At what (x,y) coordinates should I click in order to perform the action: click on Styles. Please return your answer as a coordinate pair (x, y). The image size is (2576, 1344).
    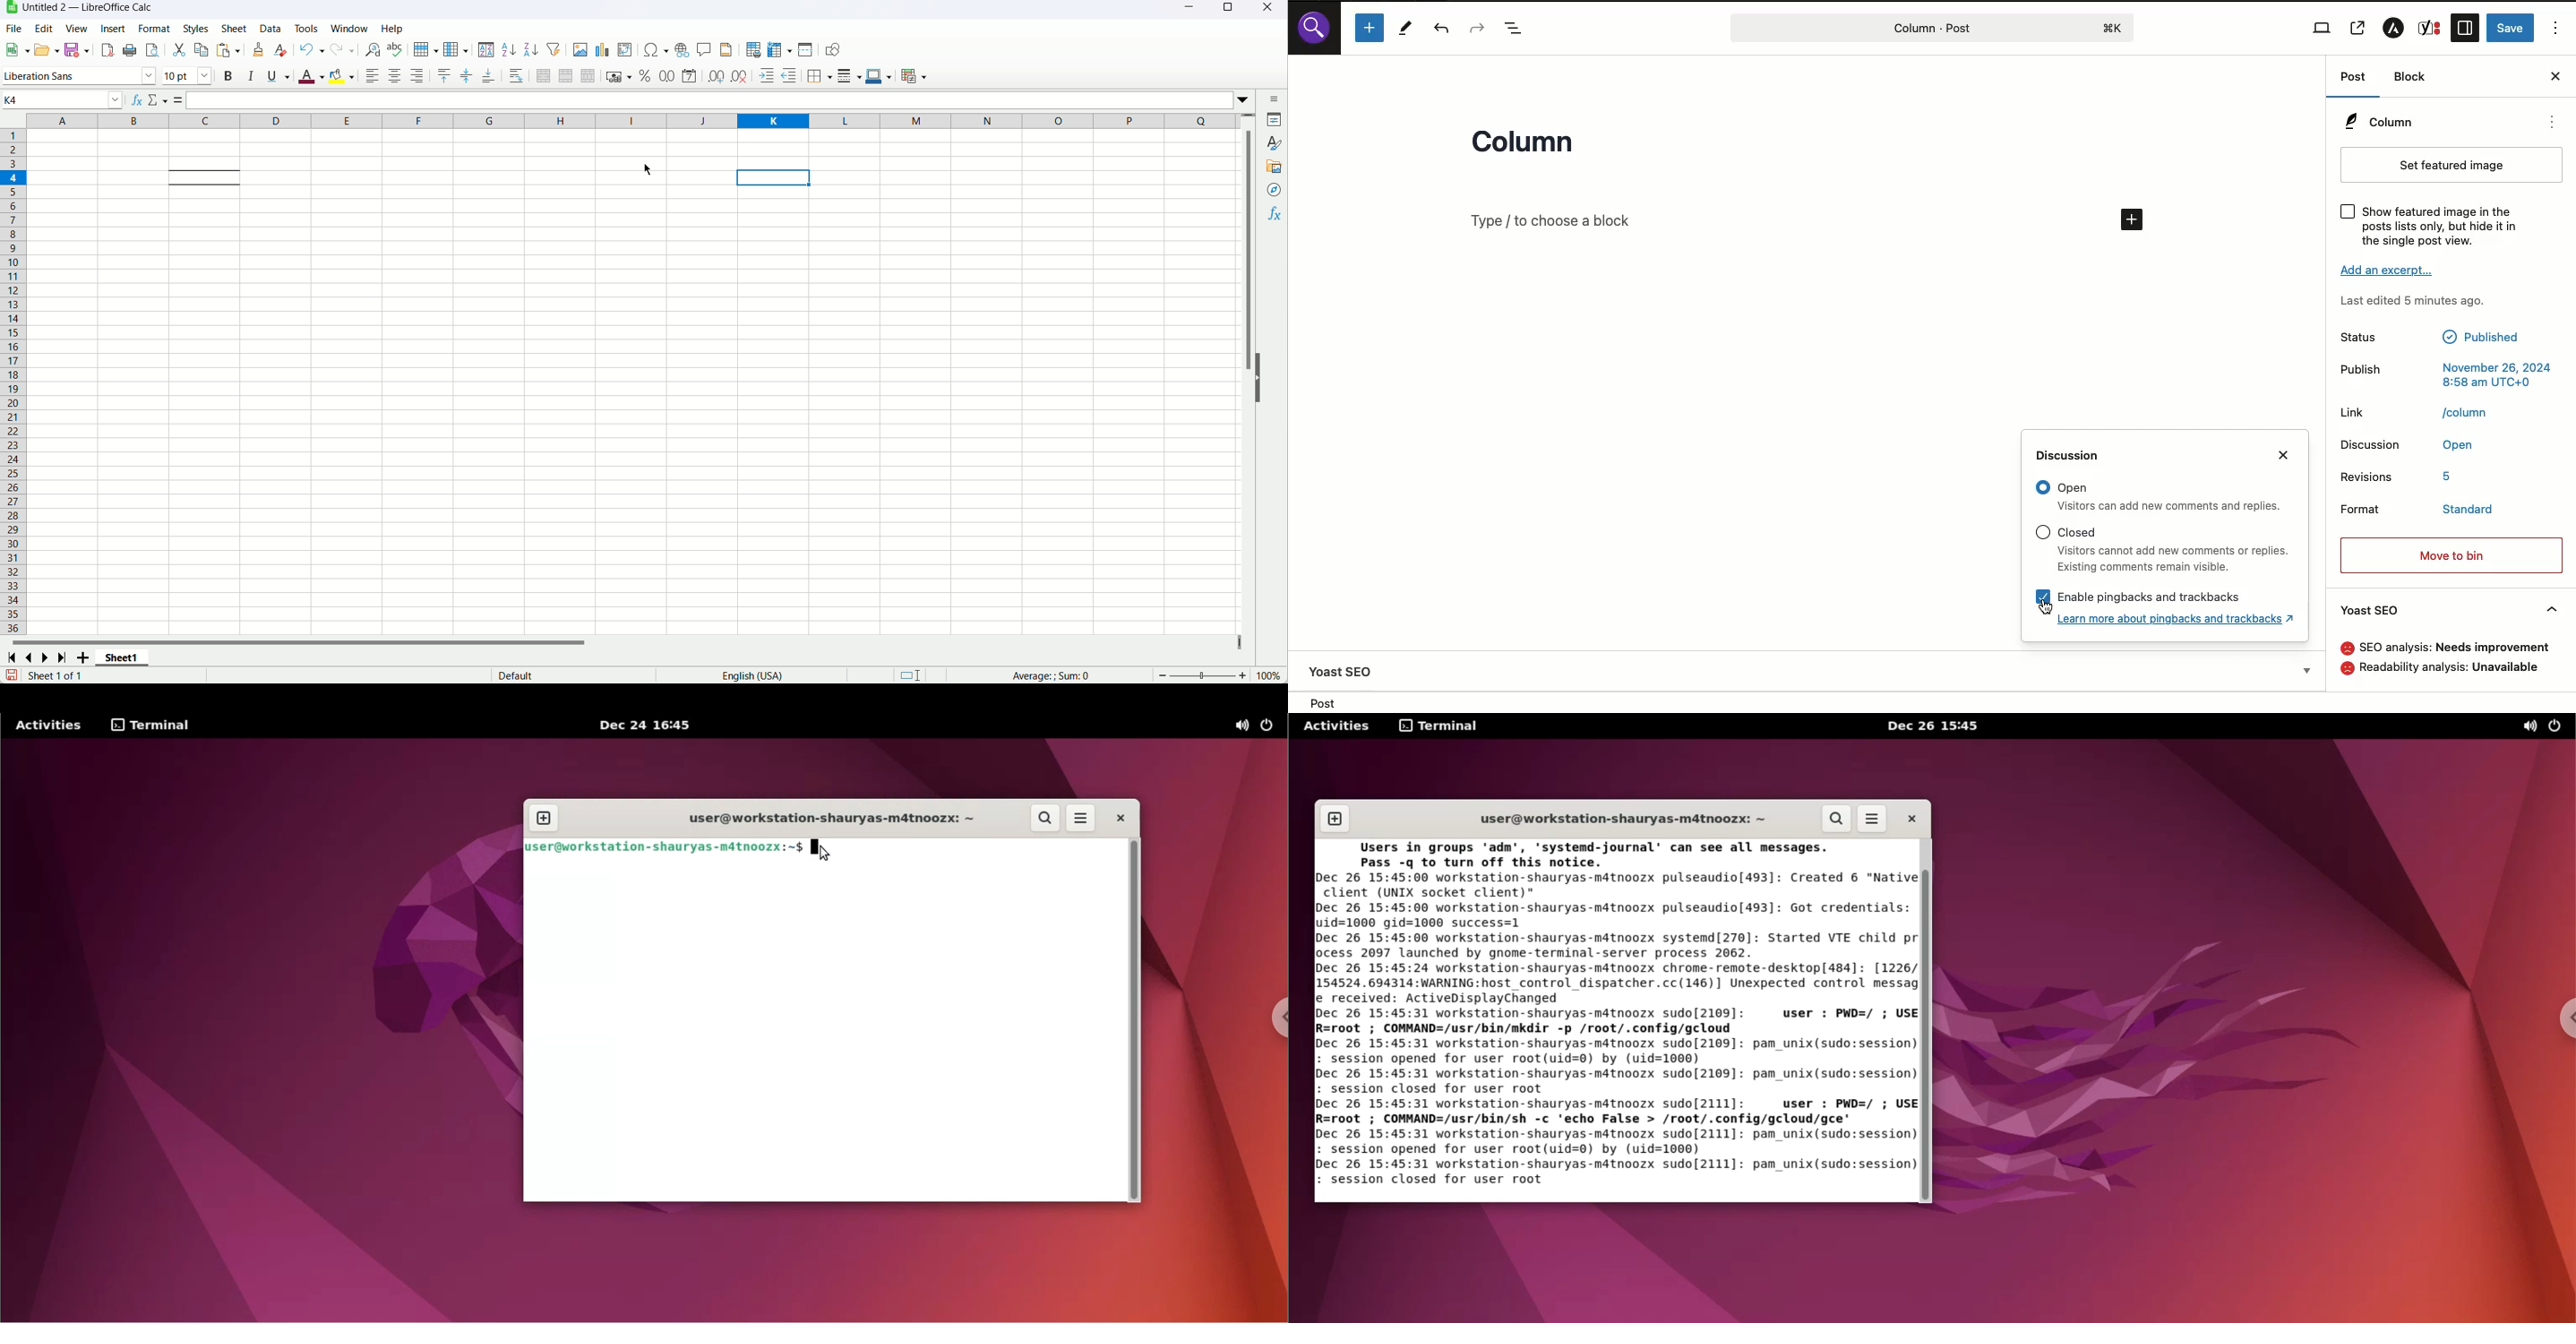
    Looking at the image, I should click on (1273, 143).